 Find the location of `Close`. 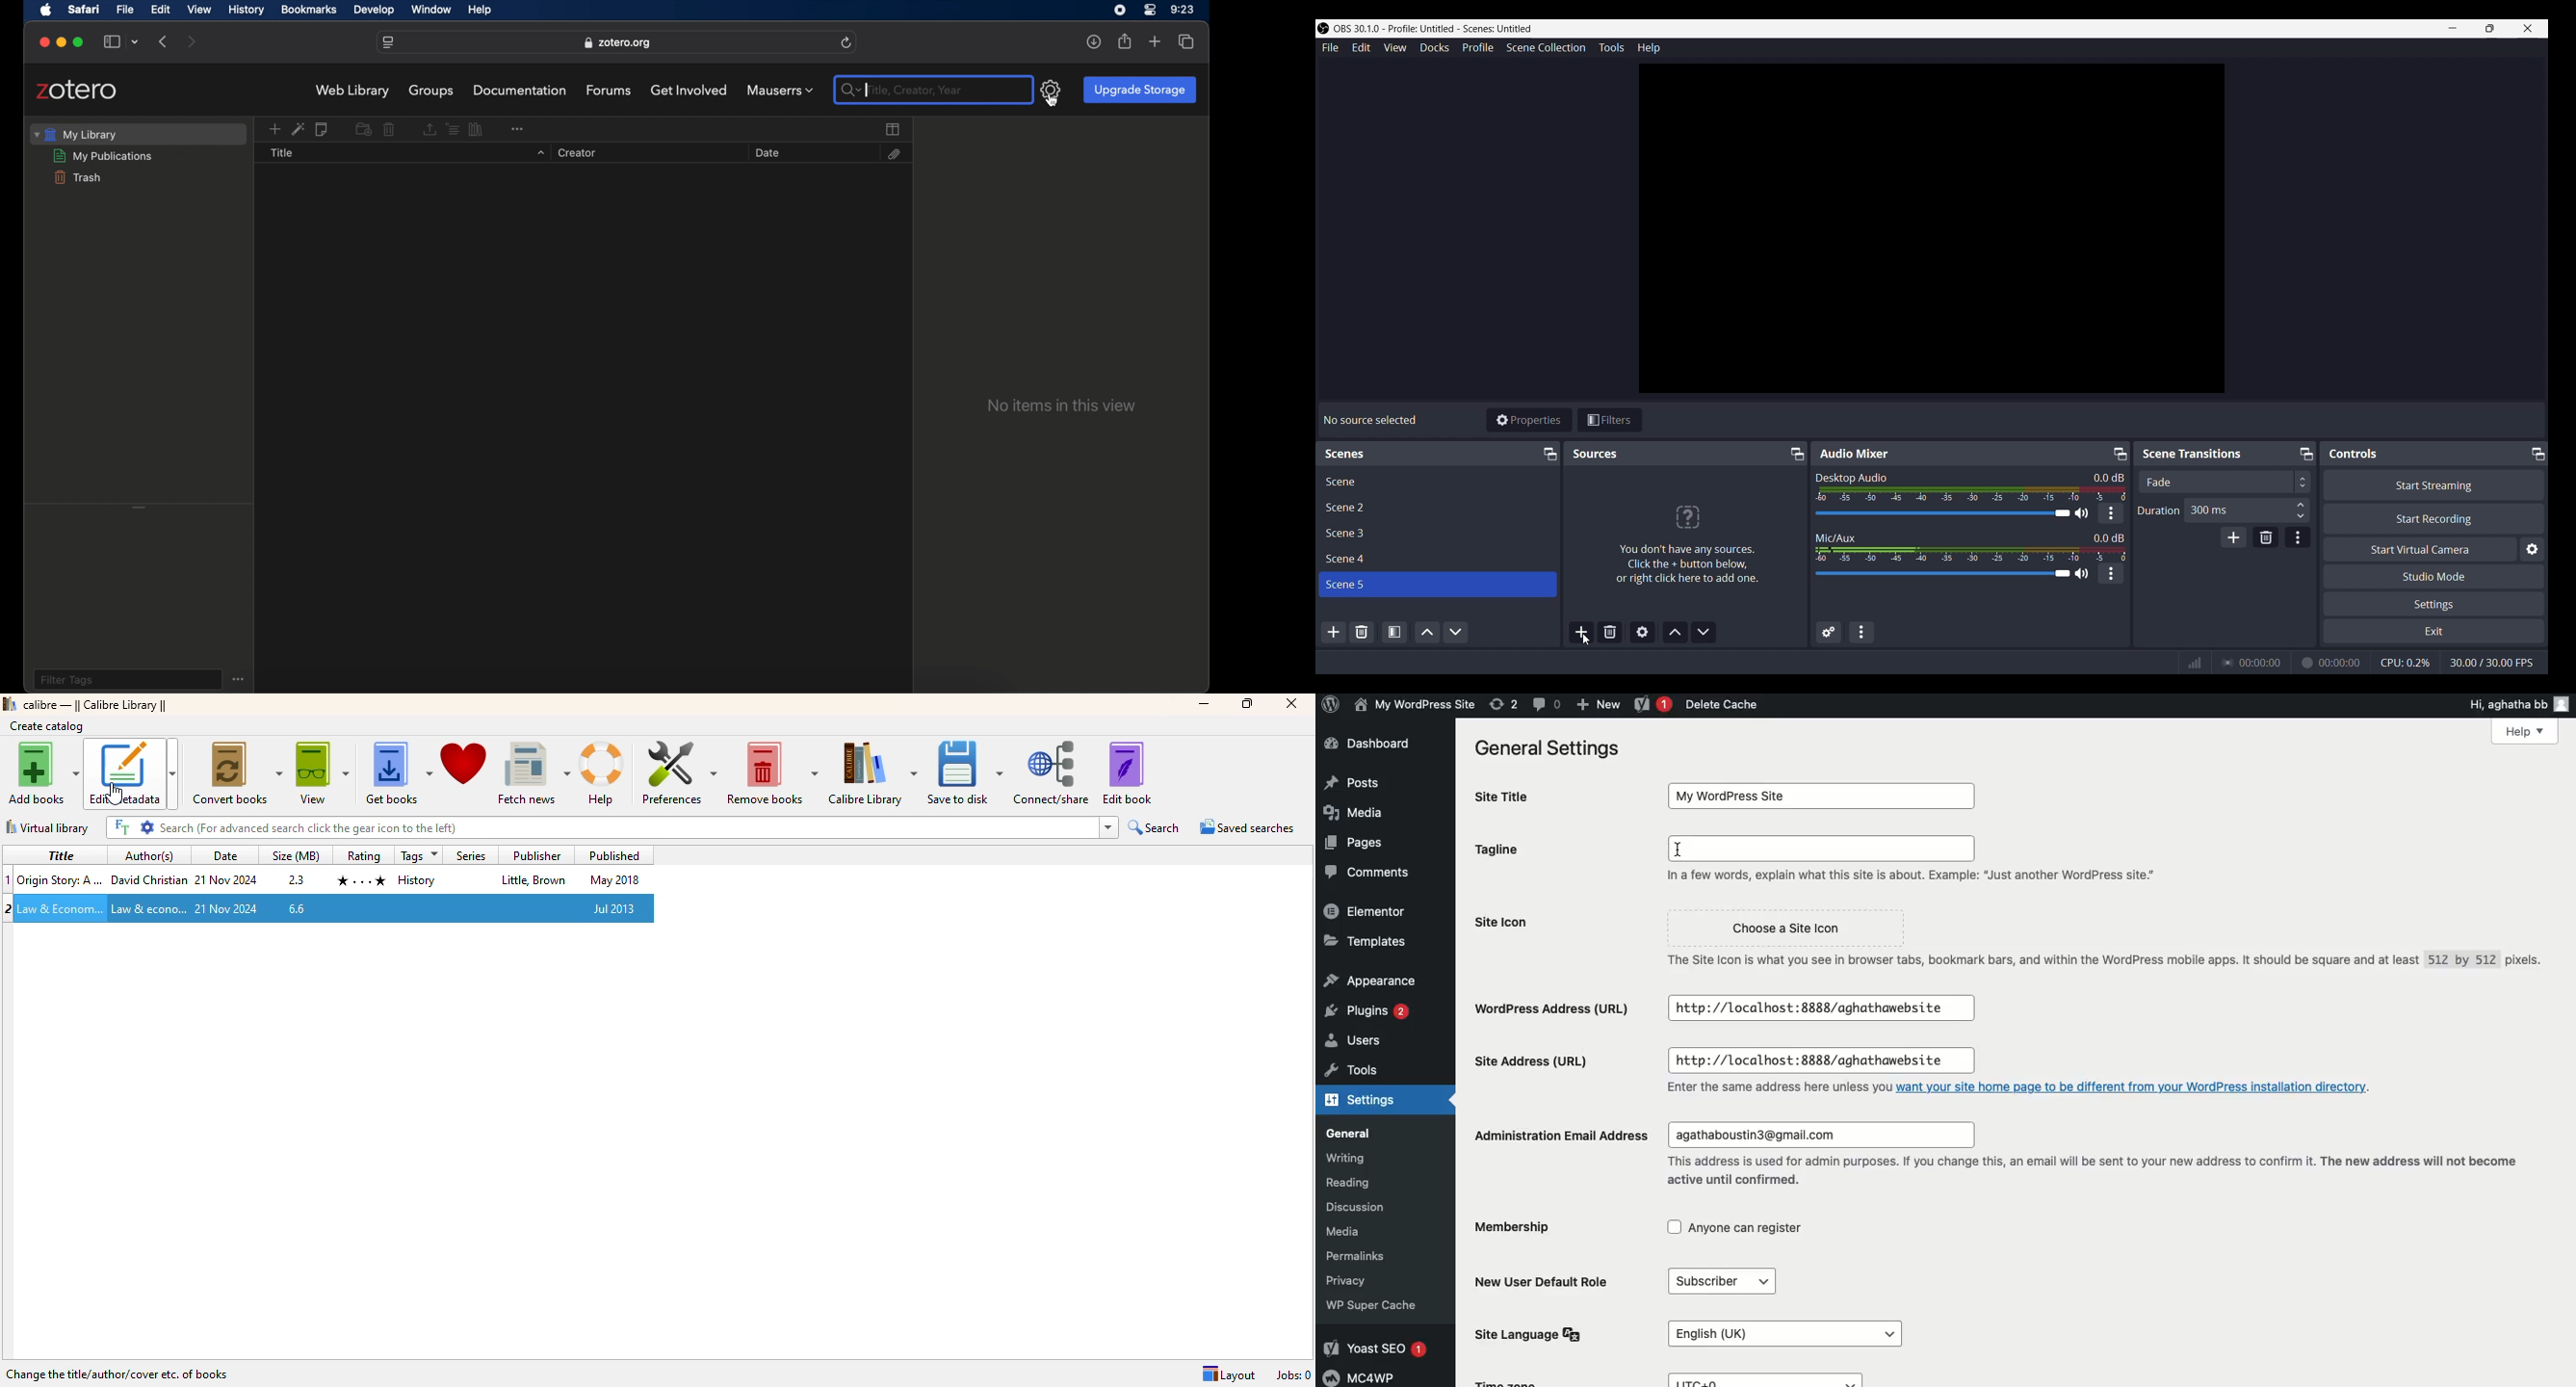

Close is located at coordinates (2529, 28).